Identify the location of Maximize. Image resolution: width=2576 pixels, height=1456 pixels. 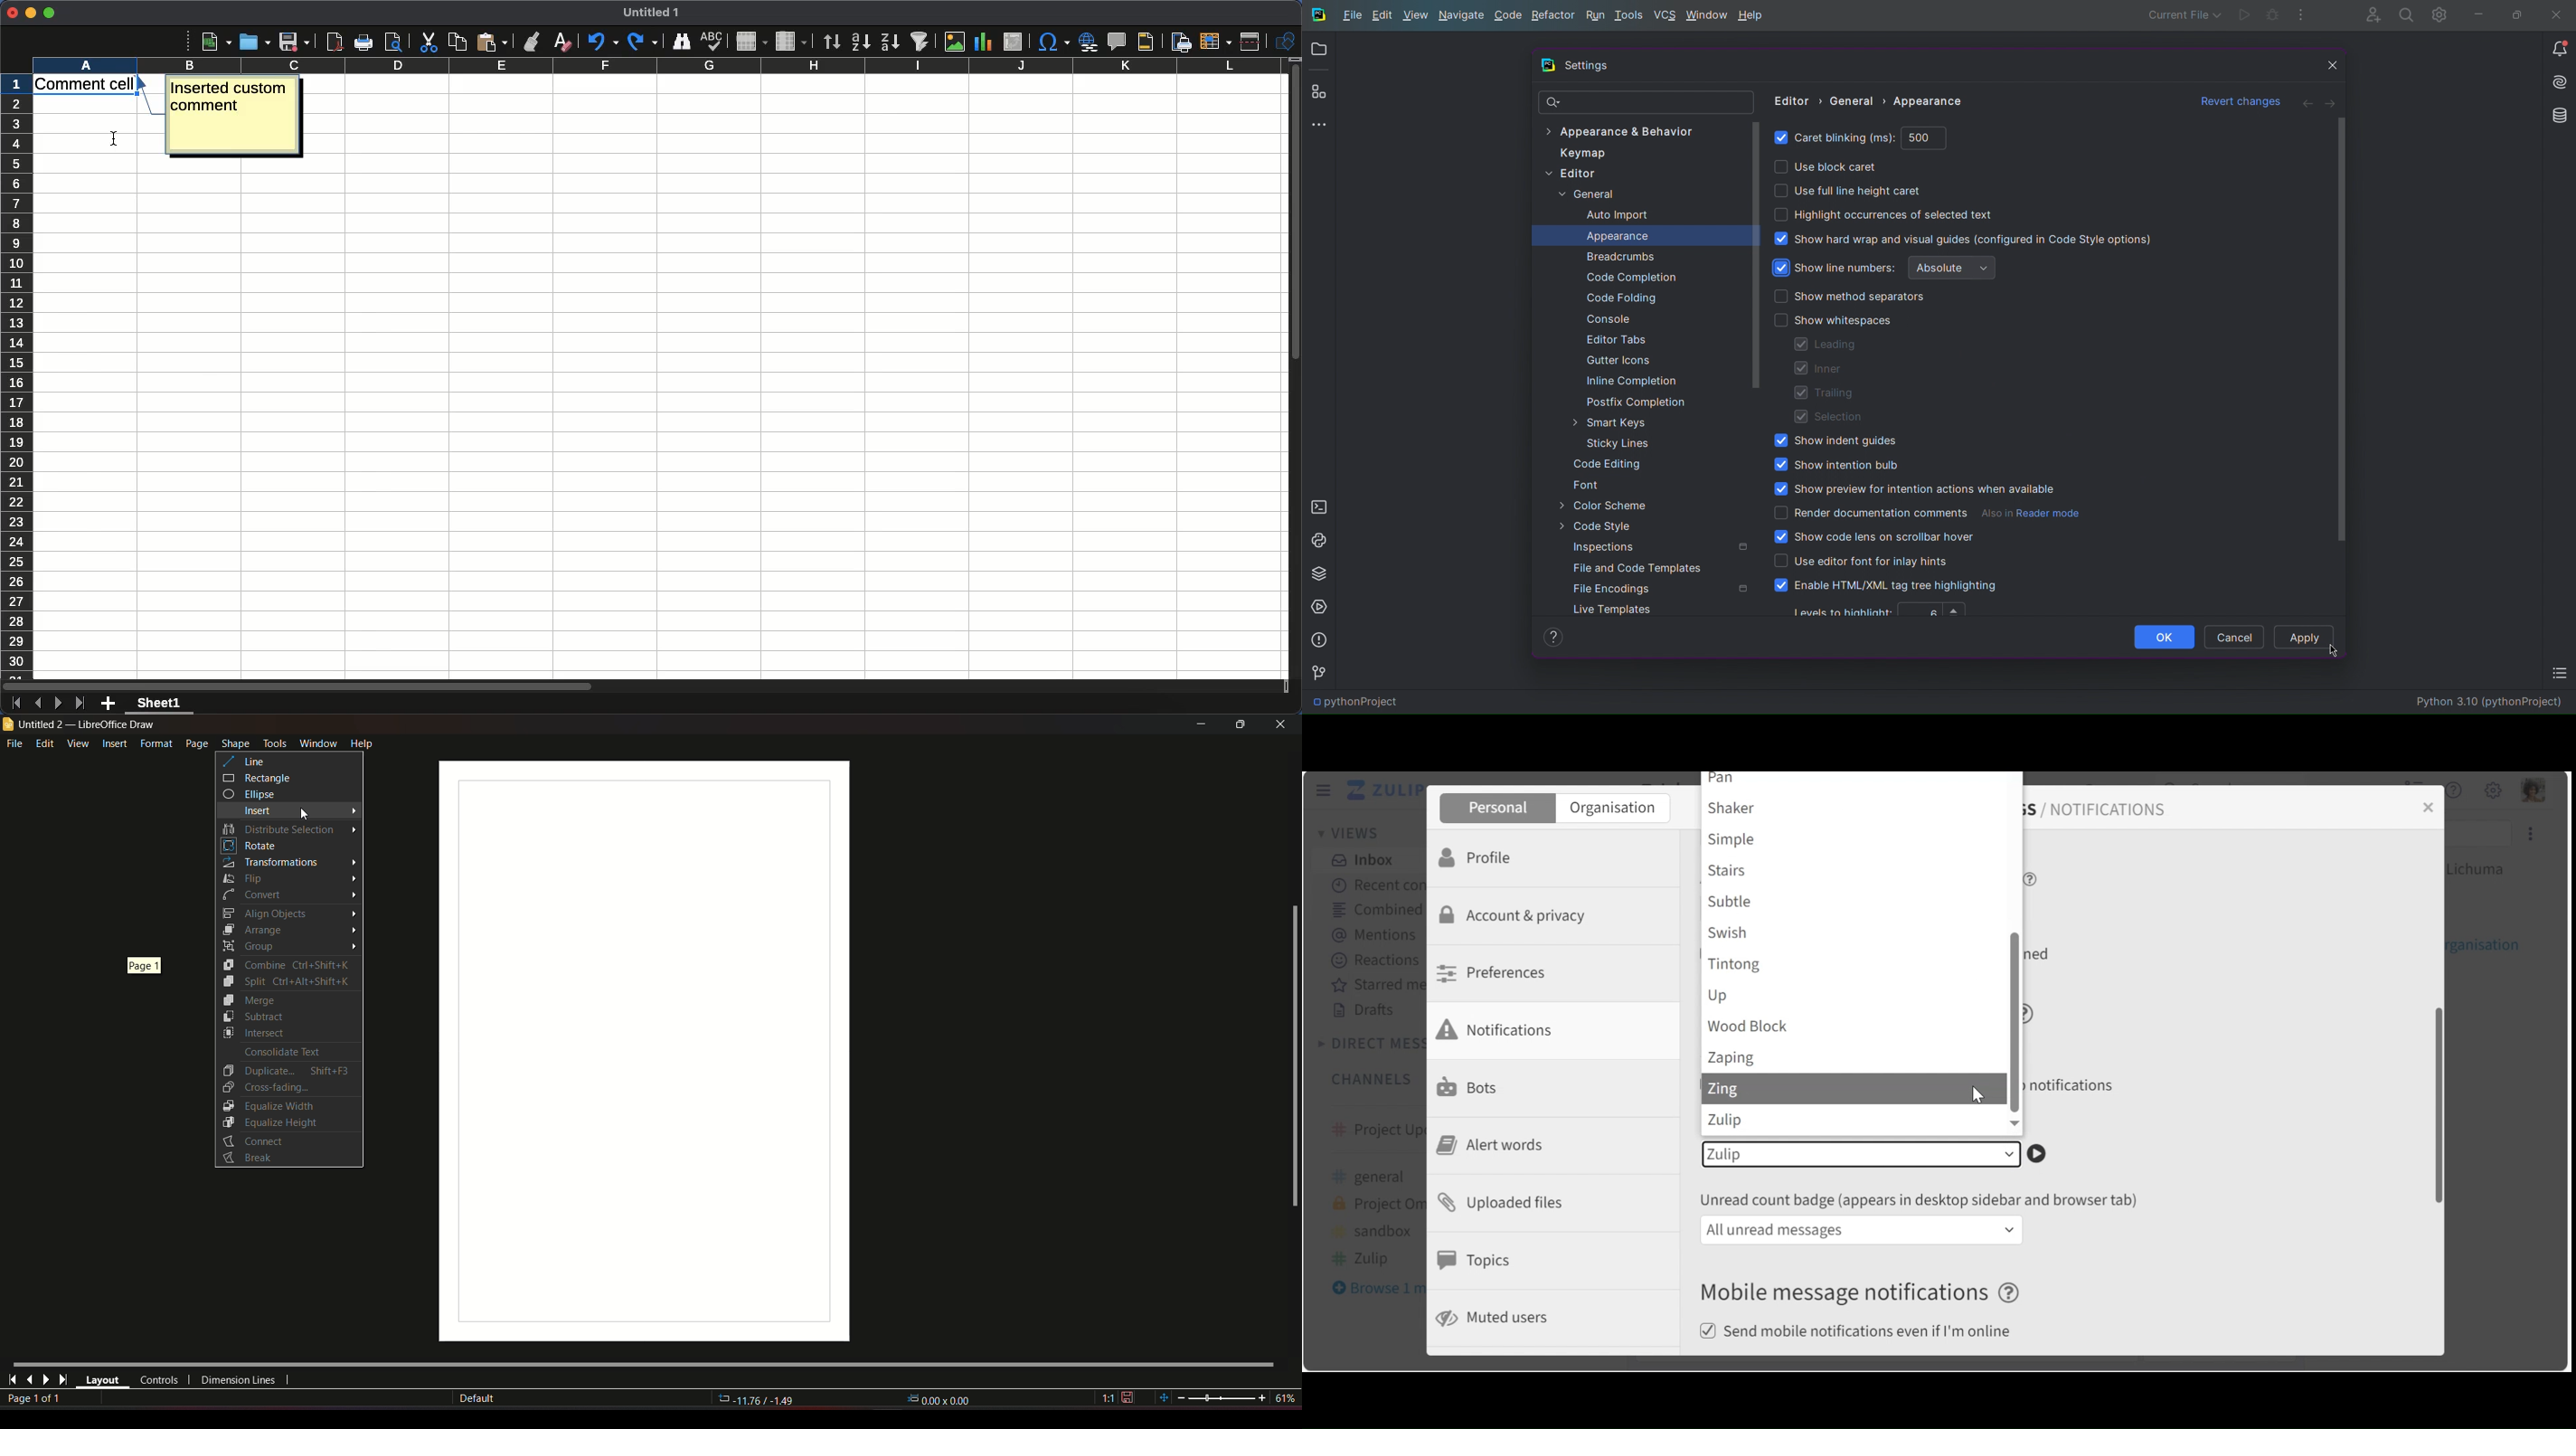
(52, 13).